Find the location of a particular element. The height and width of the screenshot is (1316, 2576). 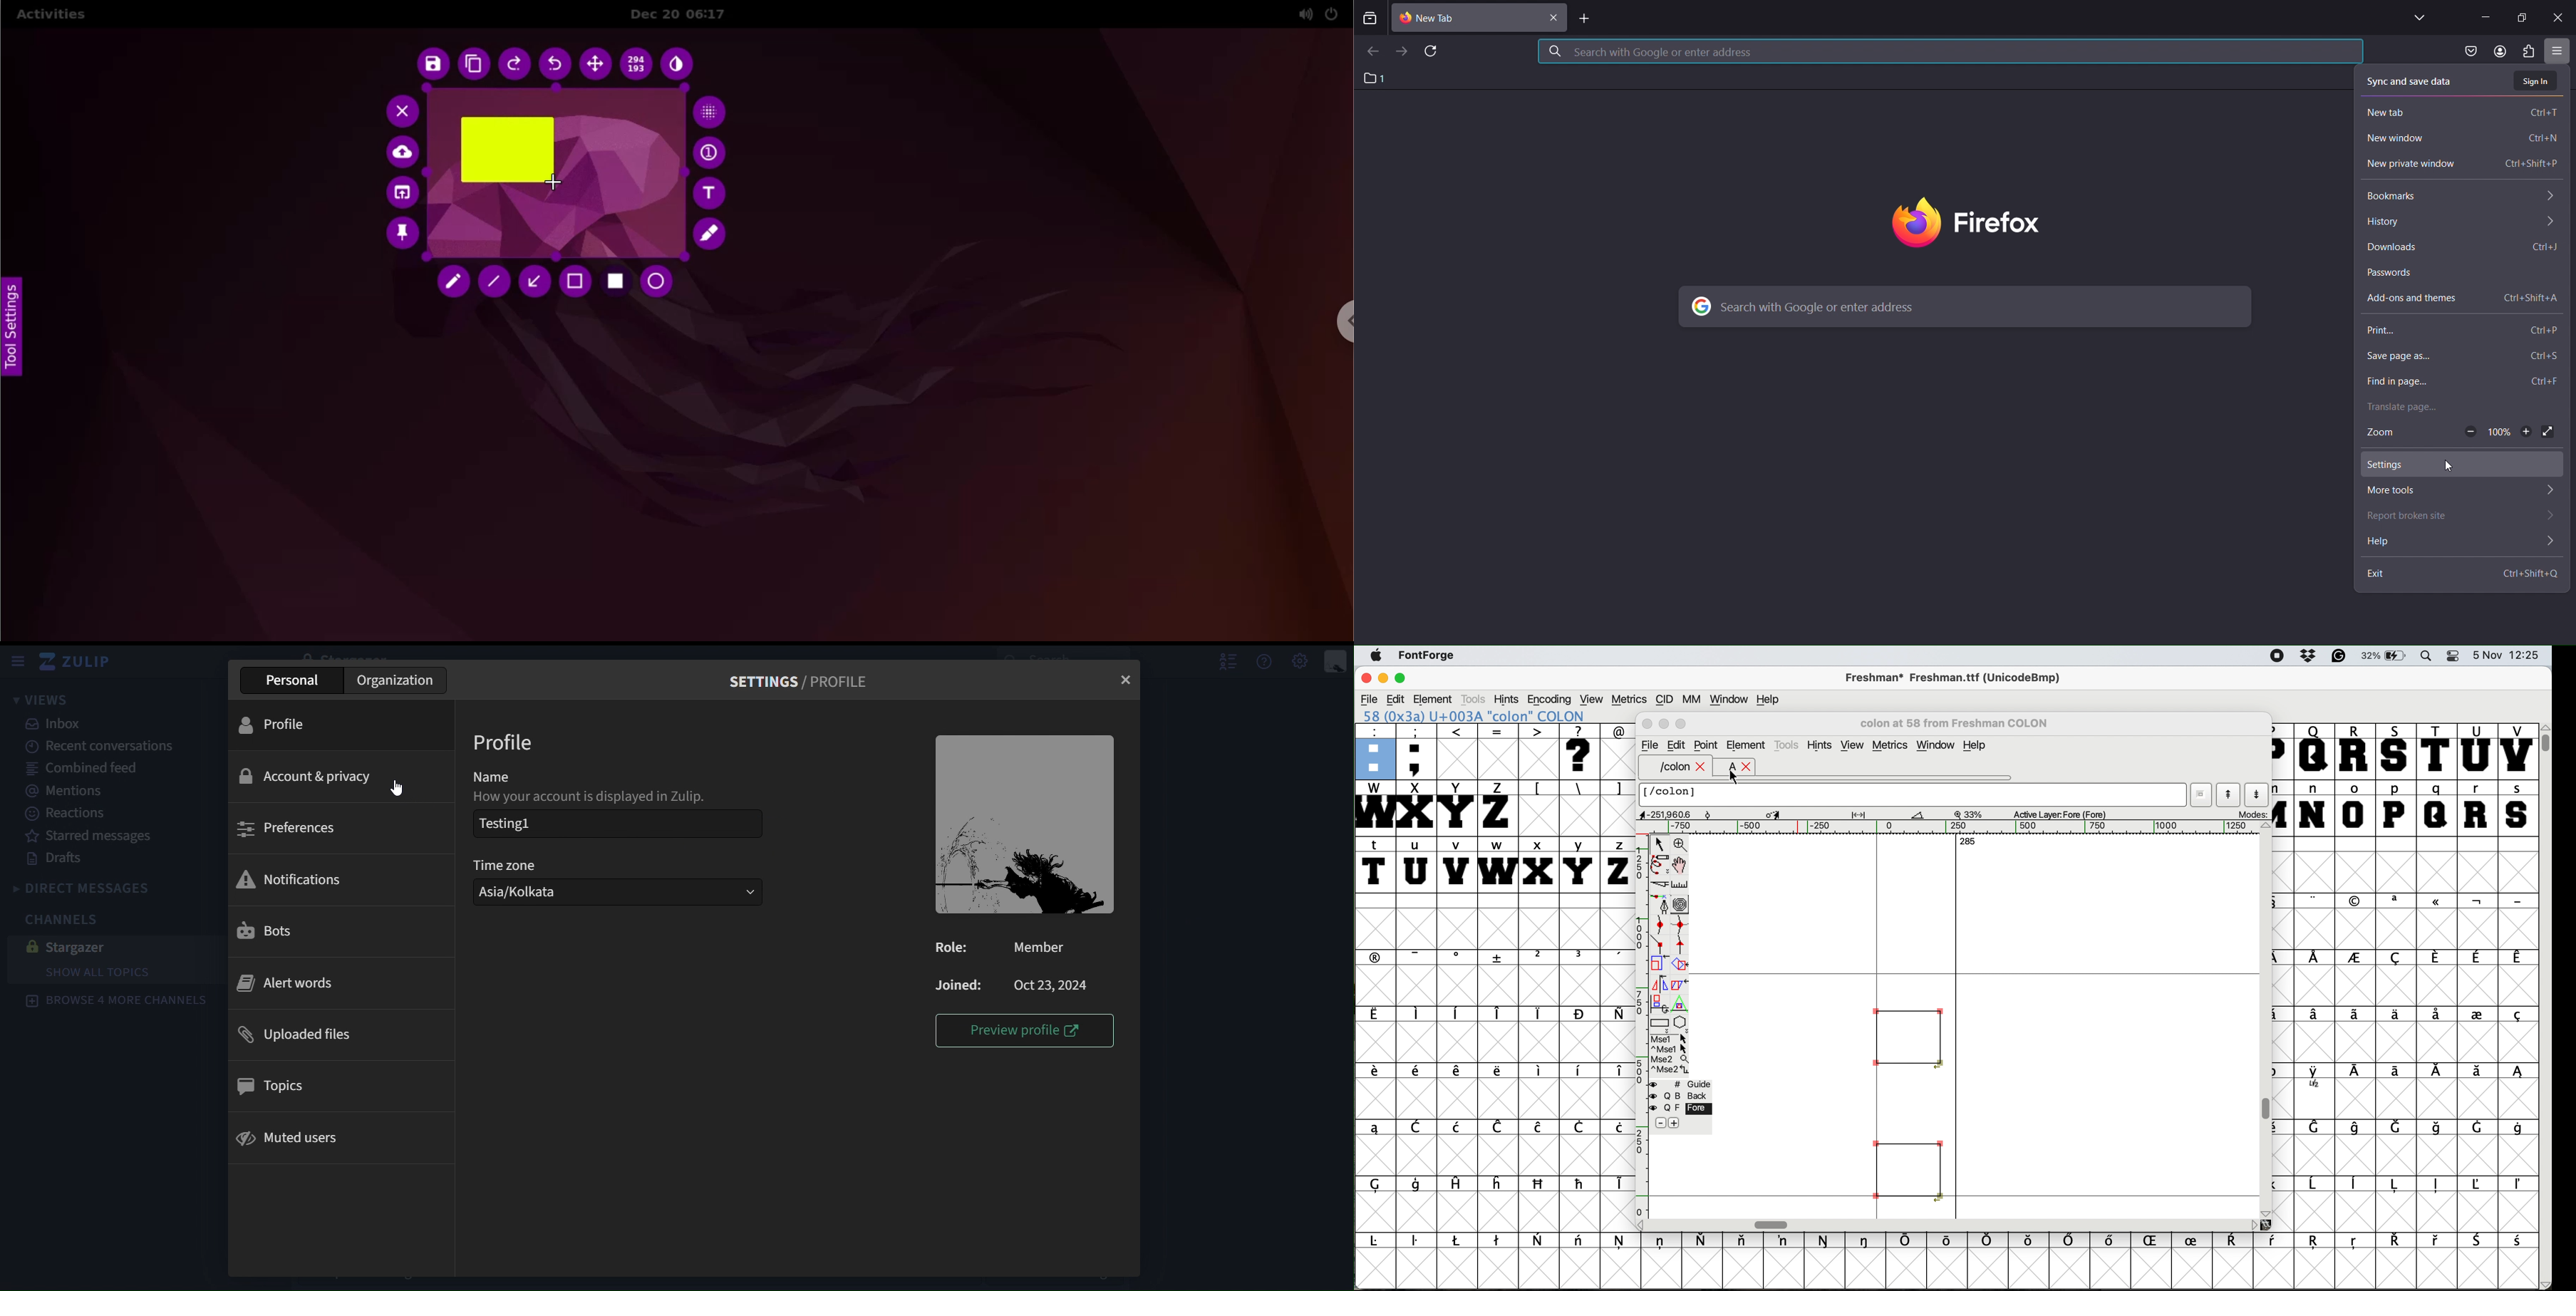

symbol is located at coordinates (1418, 1073).